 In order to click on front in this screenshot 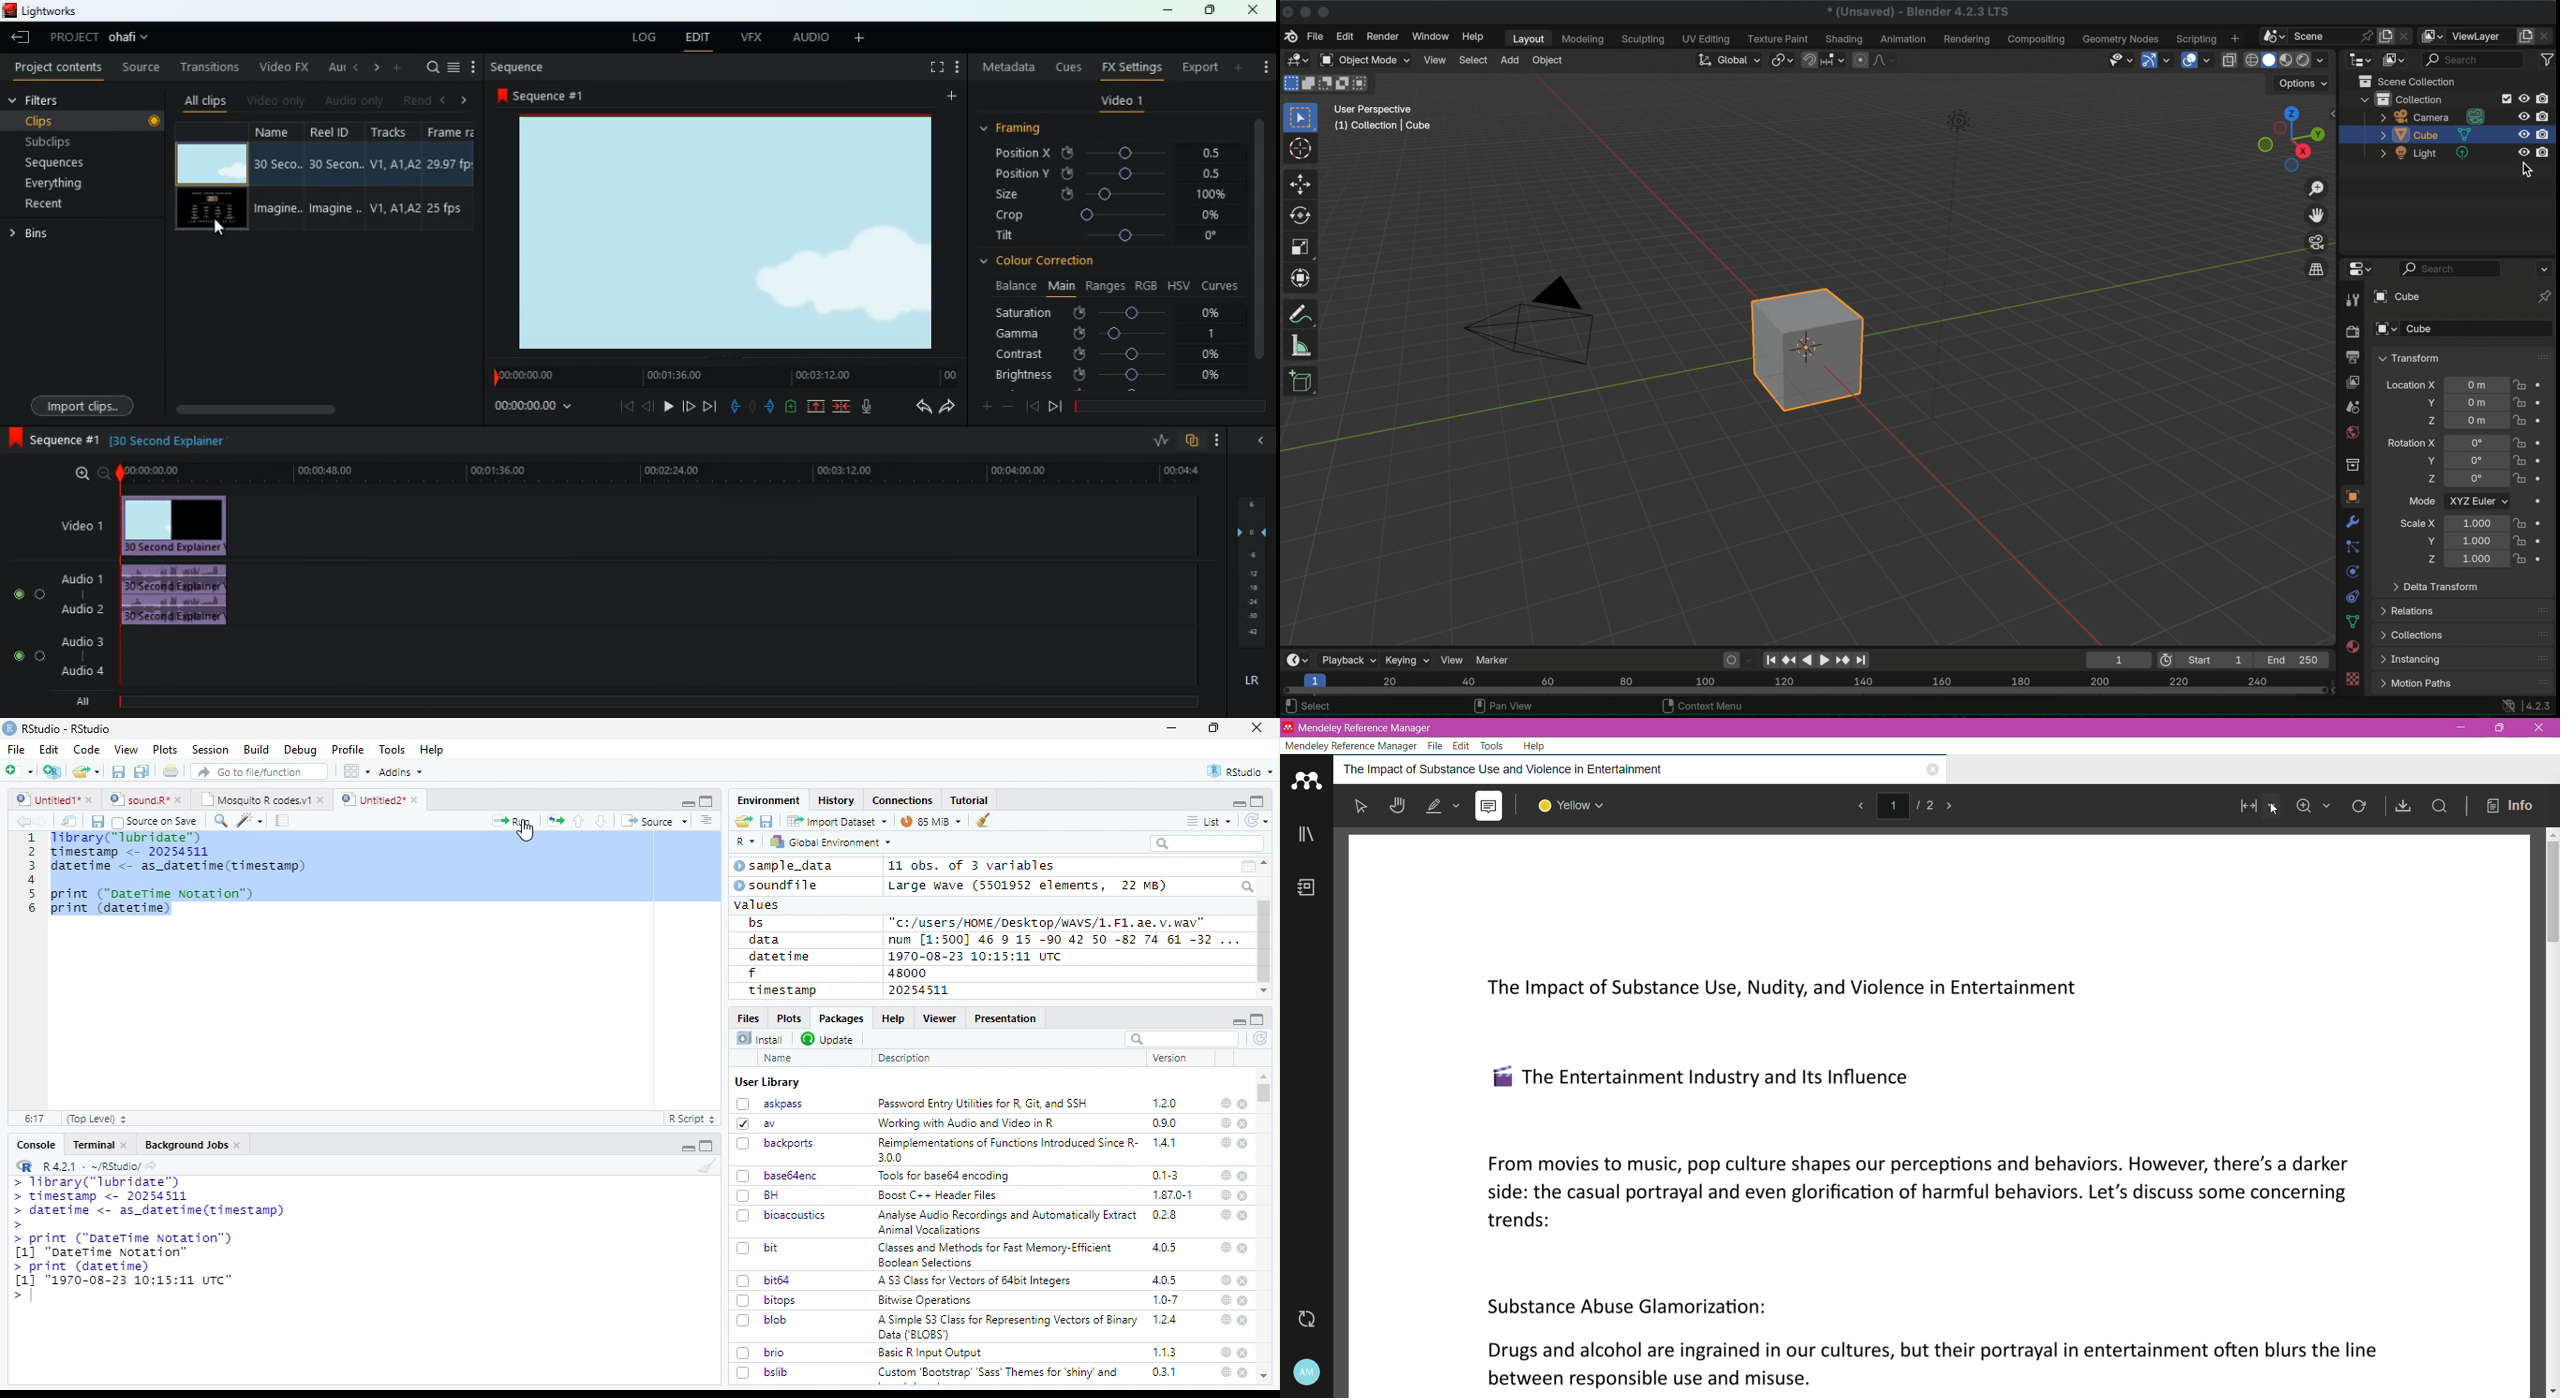, I will do `click(687, 404)`.